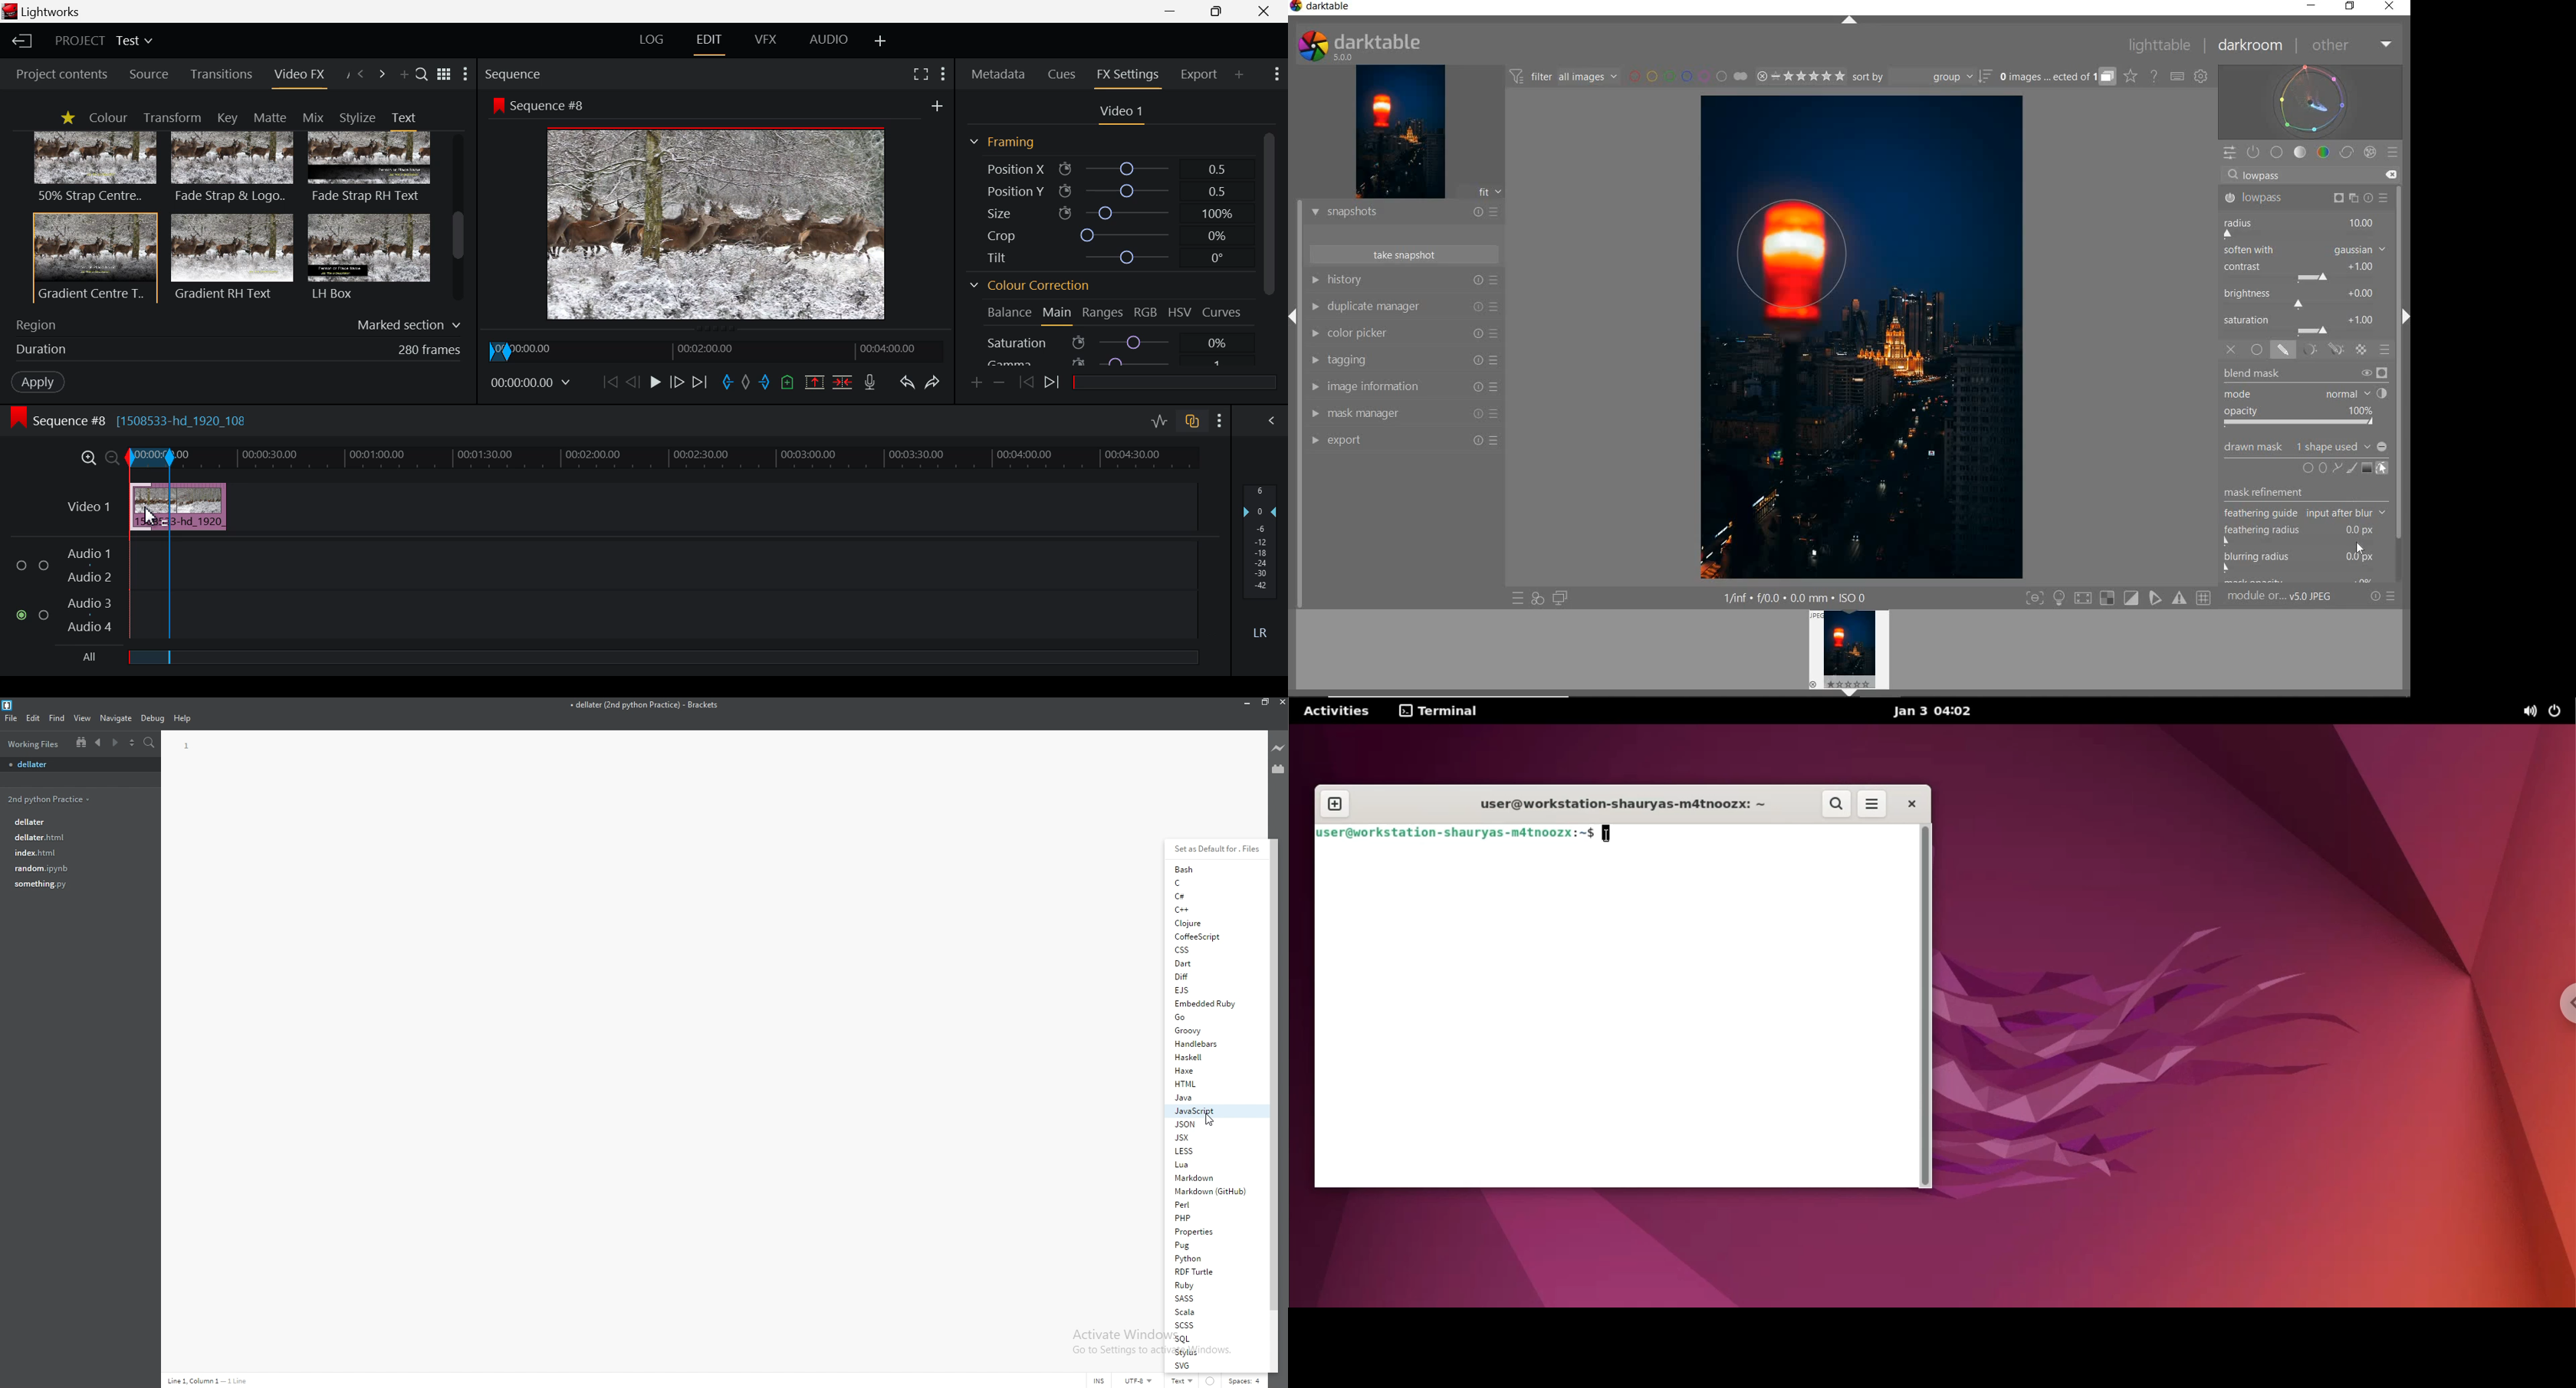 The height and width of the screenshot is (1400, 2576). Describe the element at coordinates (1688, 77) in the screenshot. I see `FILTER BY IMAGE COLOR LABEL` at that location.